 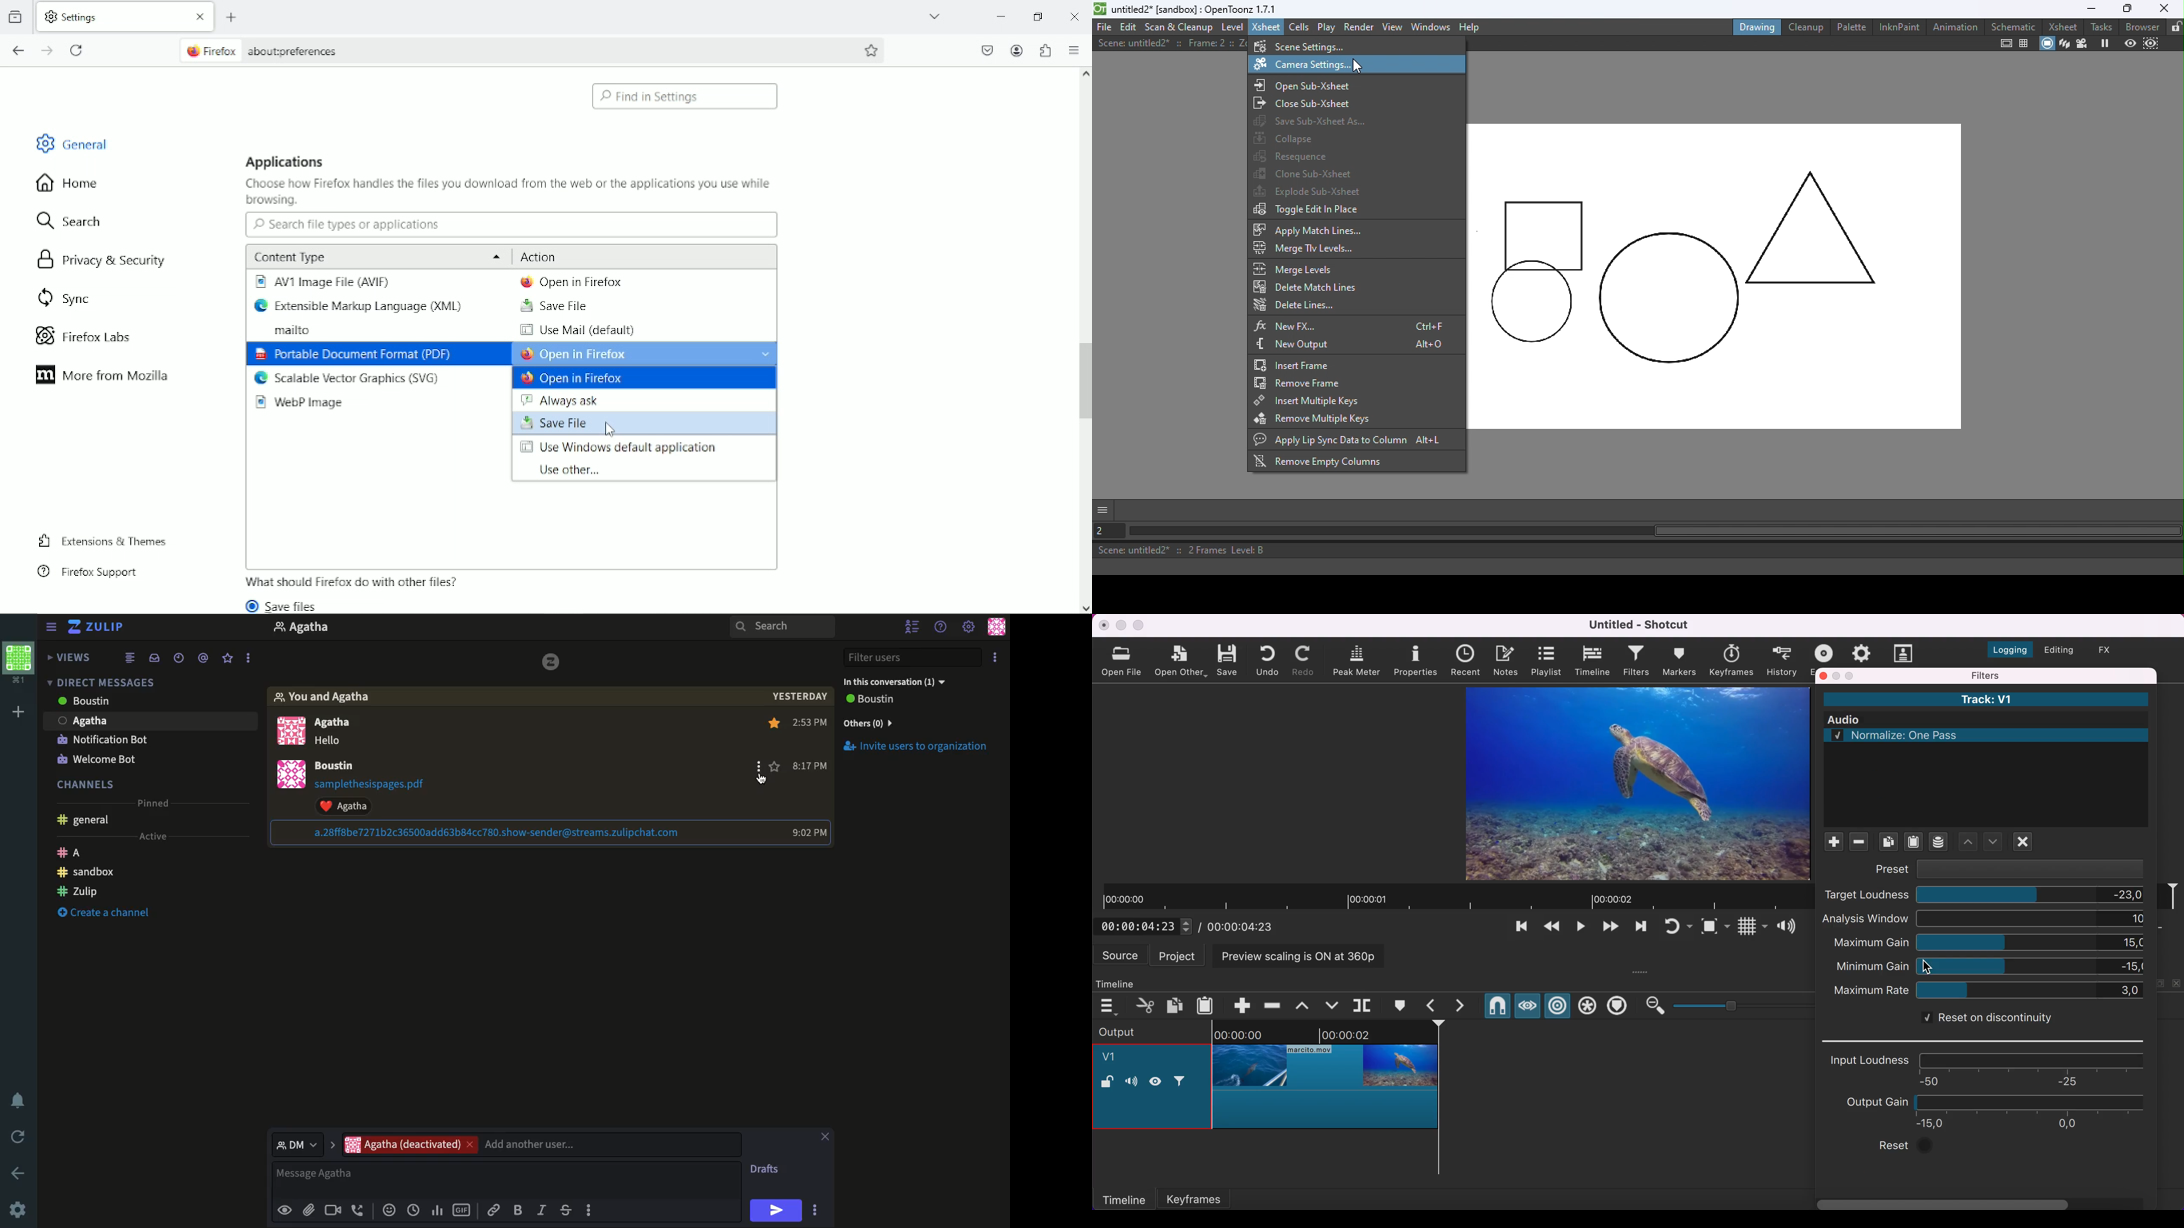 I want to click on undo, so click(x=1270, y=660).